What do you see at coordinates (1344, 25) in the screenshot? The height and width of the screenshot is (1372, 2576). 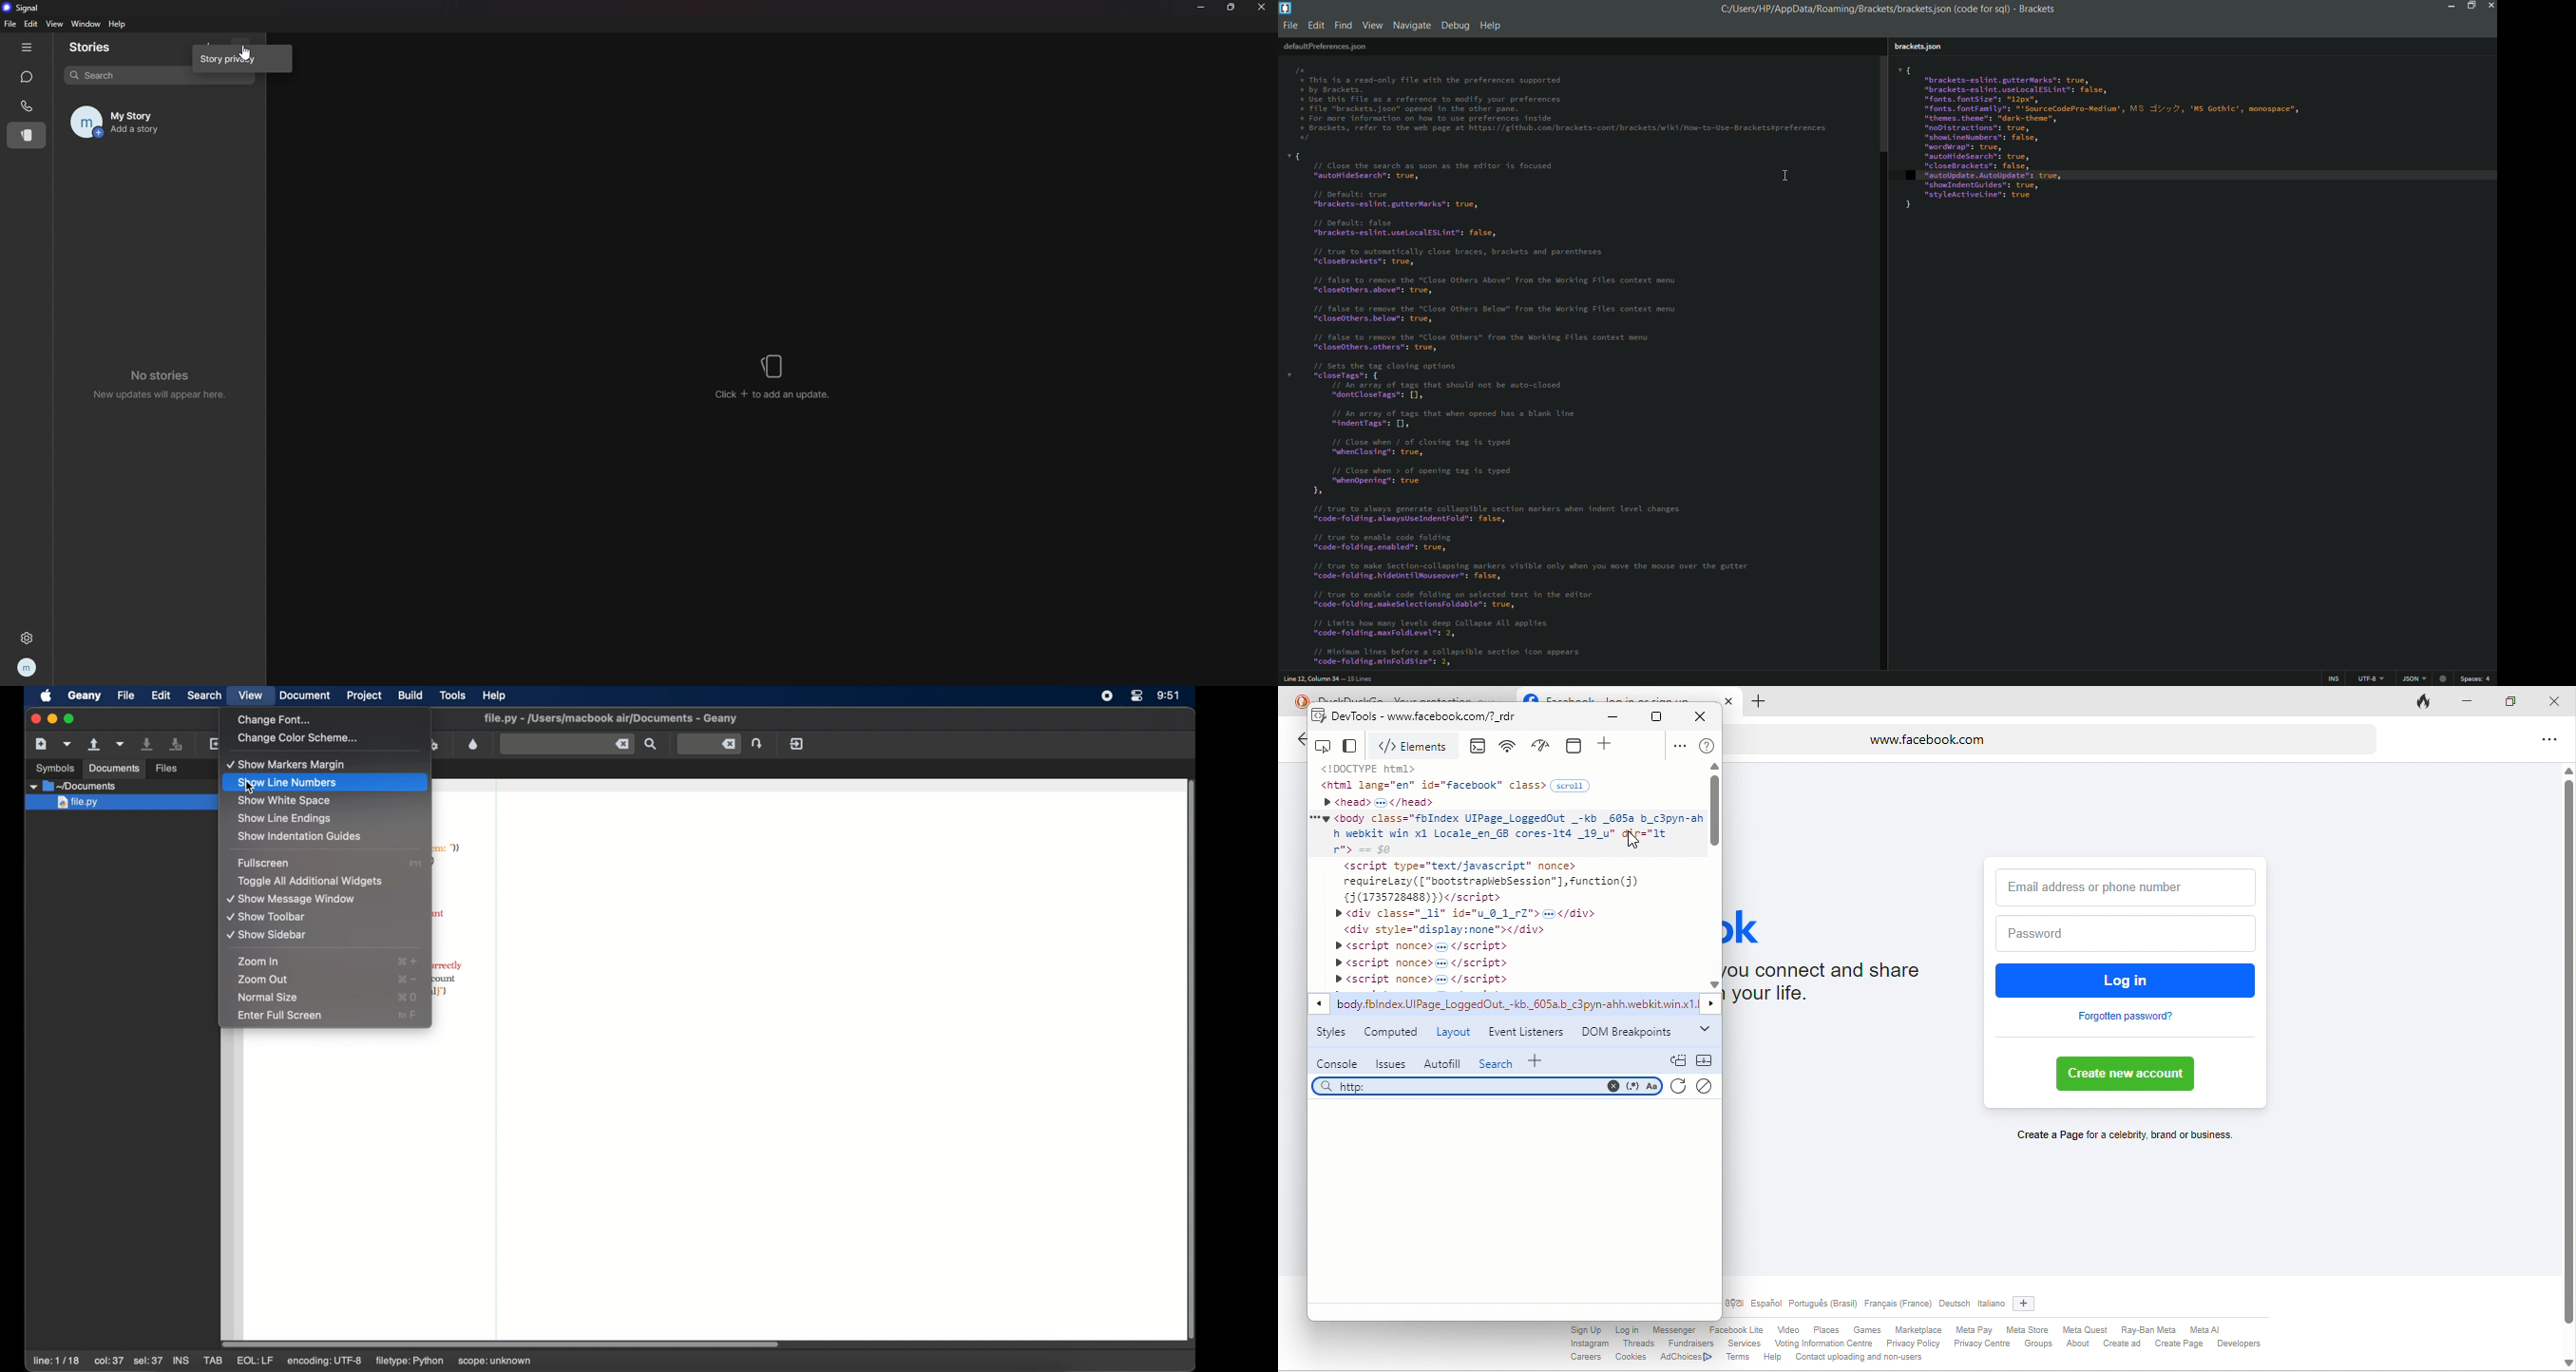 I see `find menu` at bounding box center [1344, 25].